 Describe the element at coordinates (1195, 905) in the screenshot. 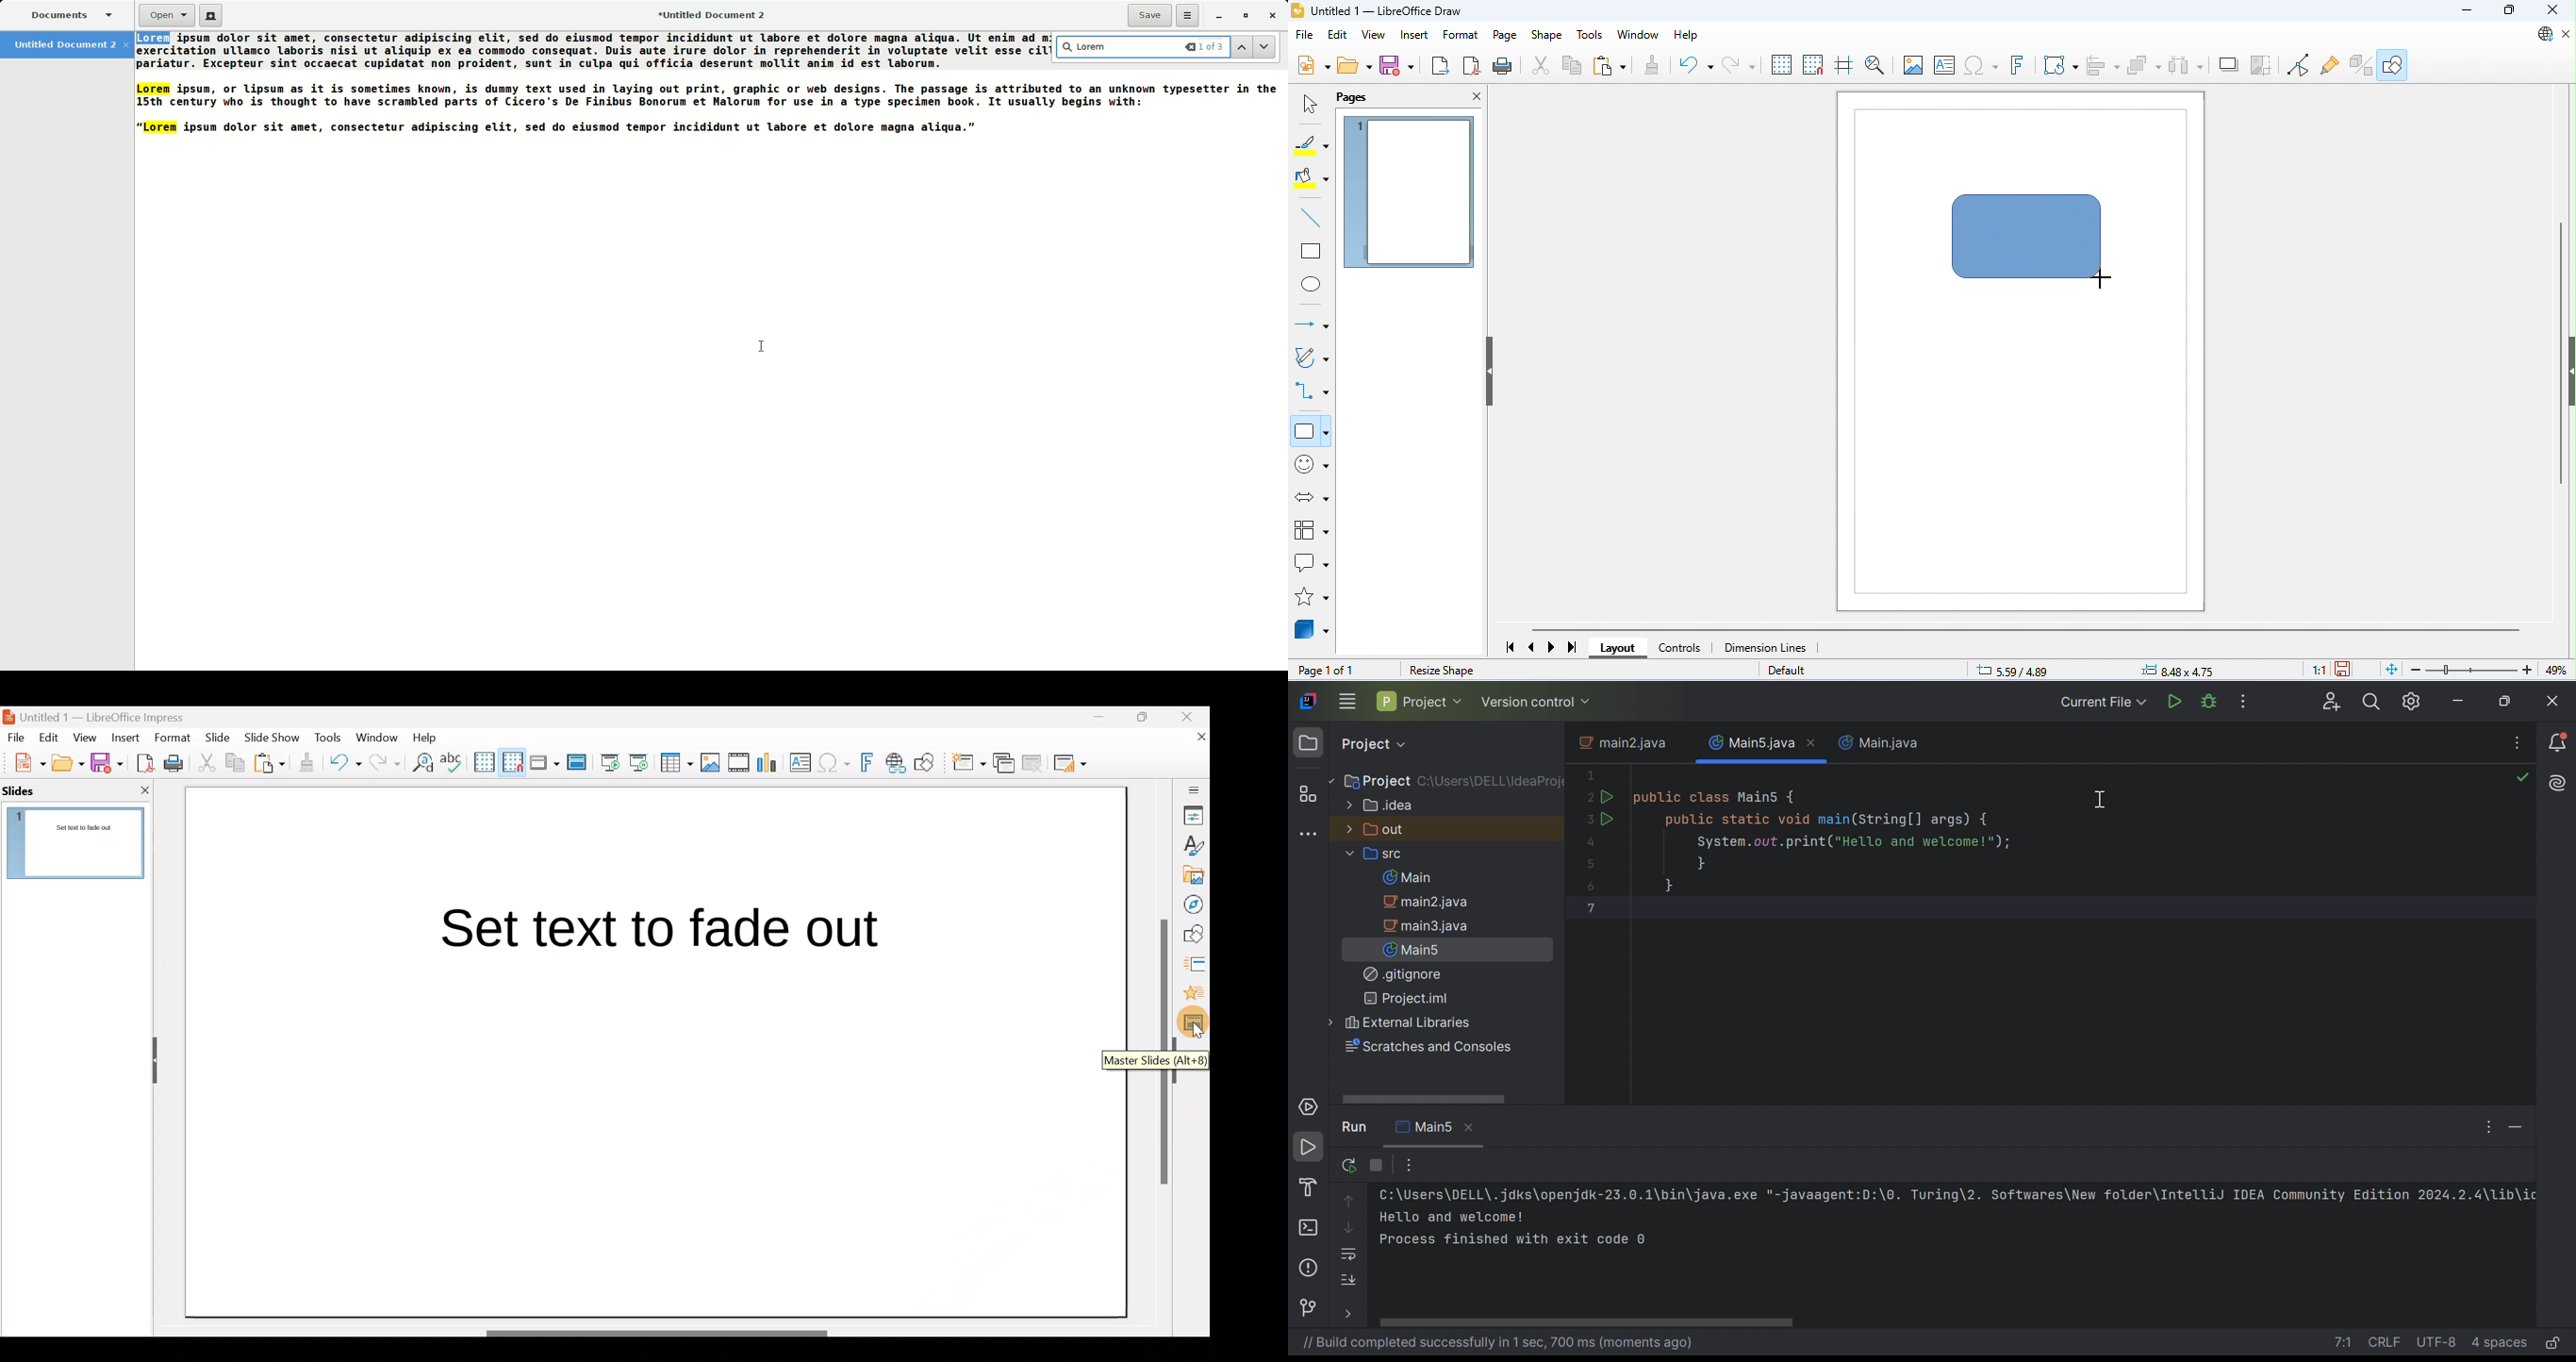

I see `Navigator` at that location.